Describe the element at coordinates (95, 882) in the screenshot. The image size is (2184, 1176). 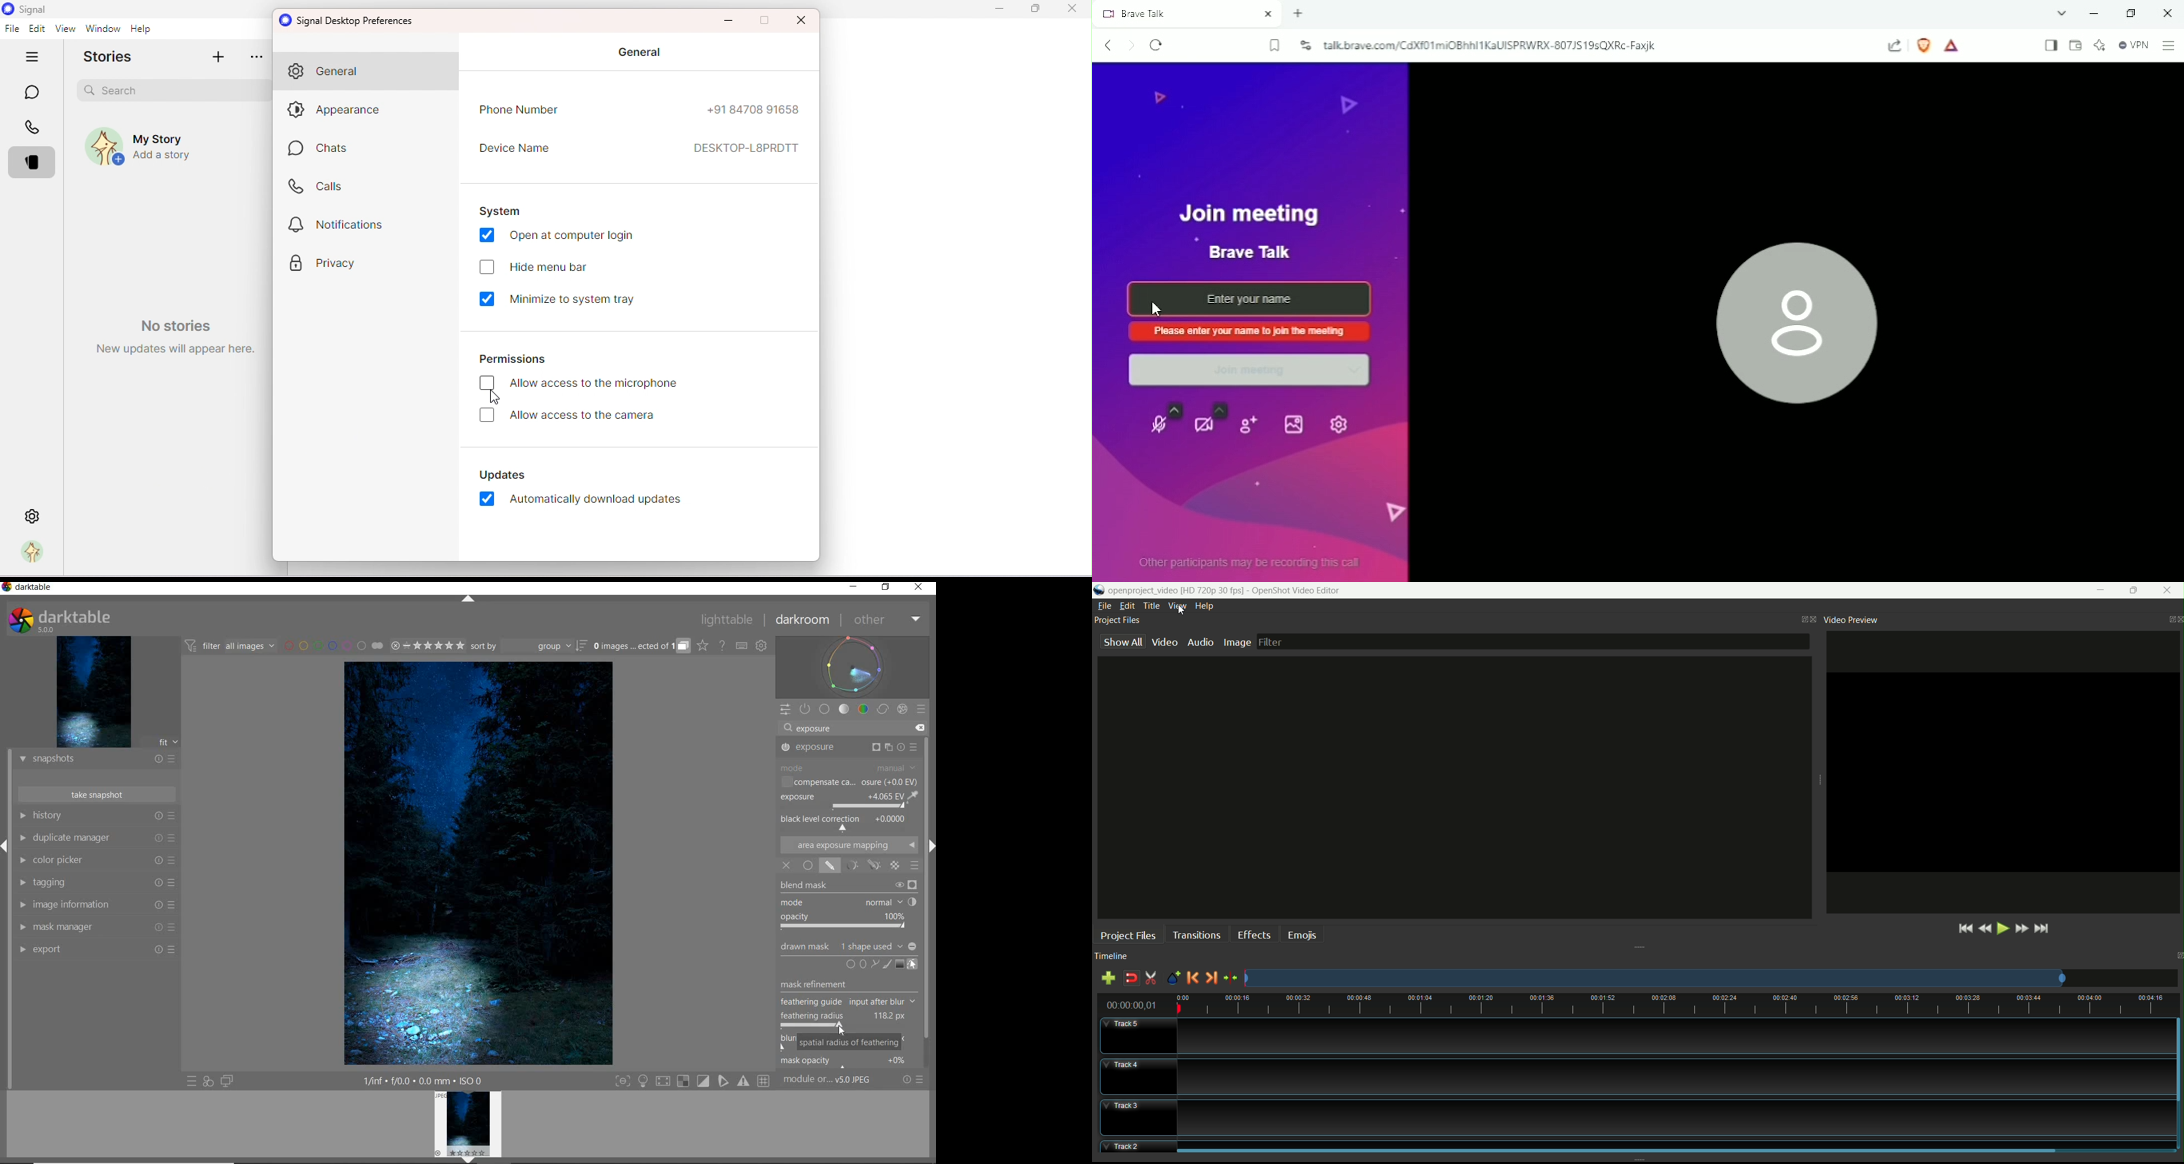
I see `TAGGING` at that location.